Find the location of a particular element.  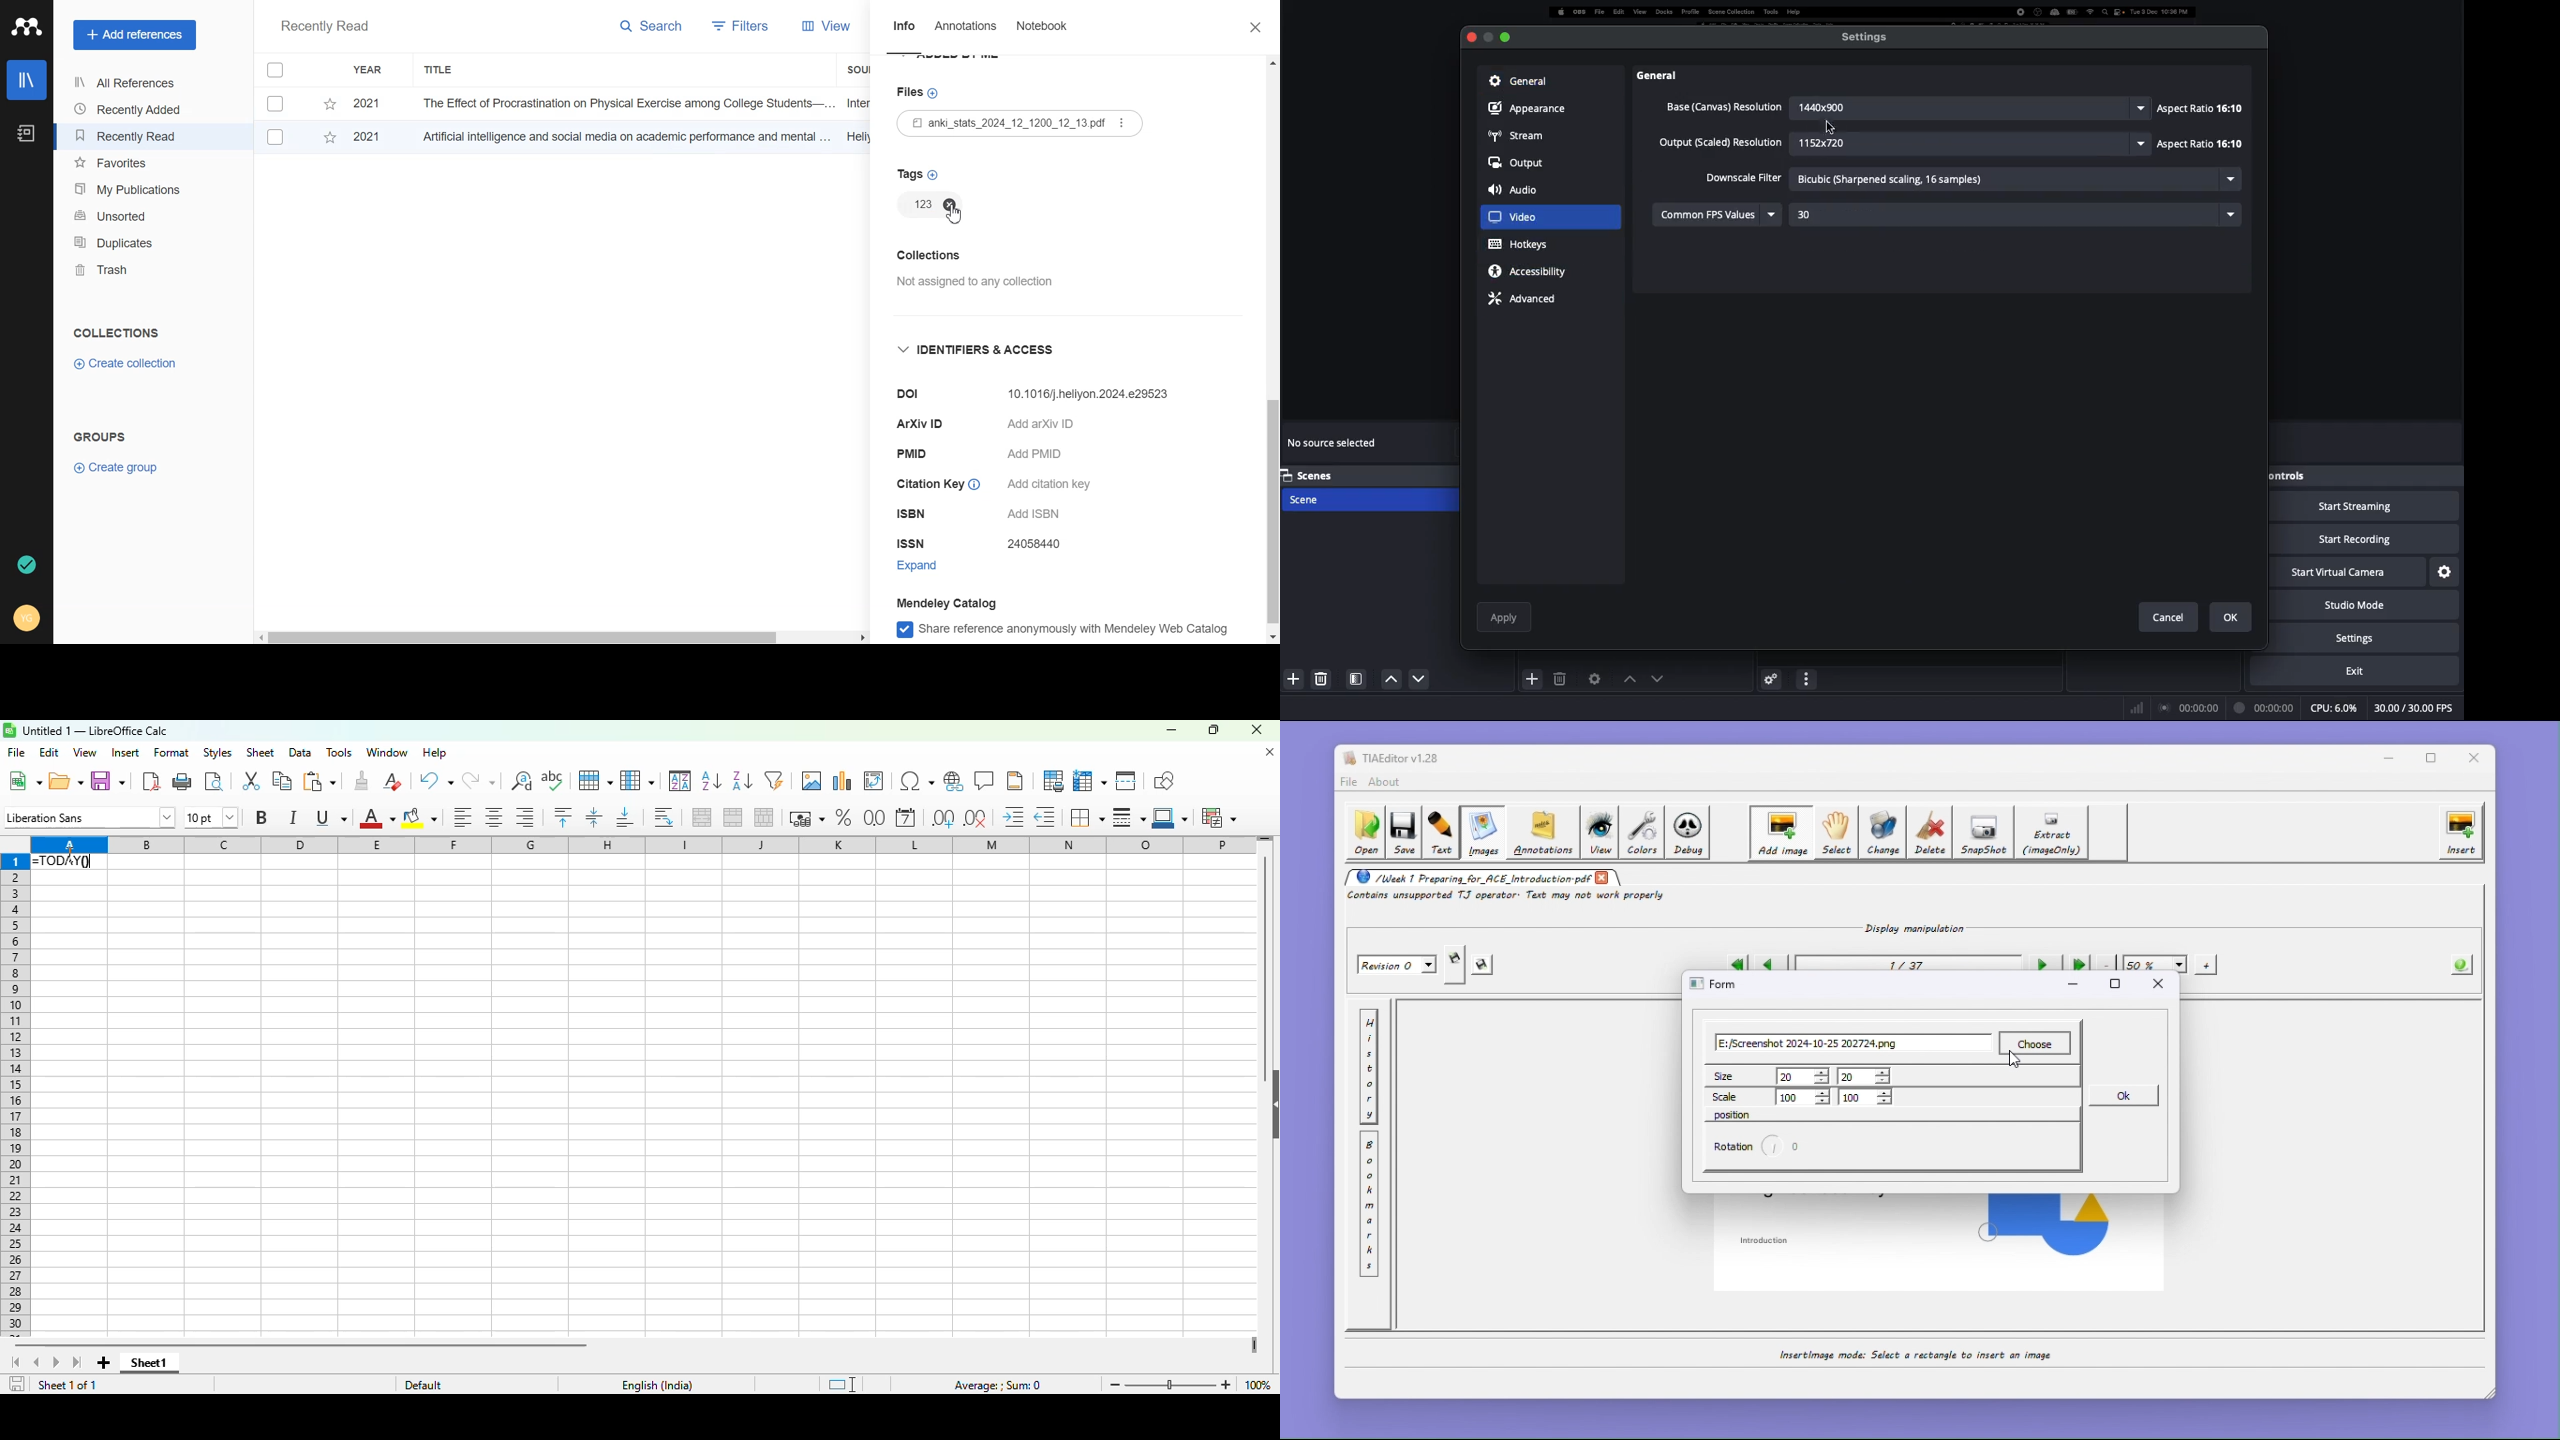

format is located at coordinates (171, 753).